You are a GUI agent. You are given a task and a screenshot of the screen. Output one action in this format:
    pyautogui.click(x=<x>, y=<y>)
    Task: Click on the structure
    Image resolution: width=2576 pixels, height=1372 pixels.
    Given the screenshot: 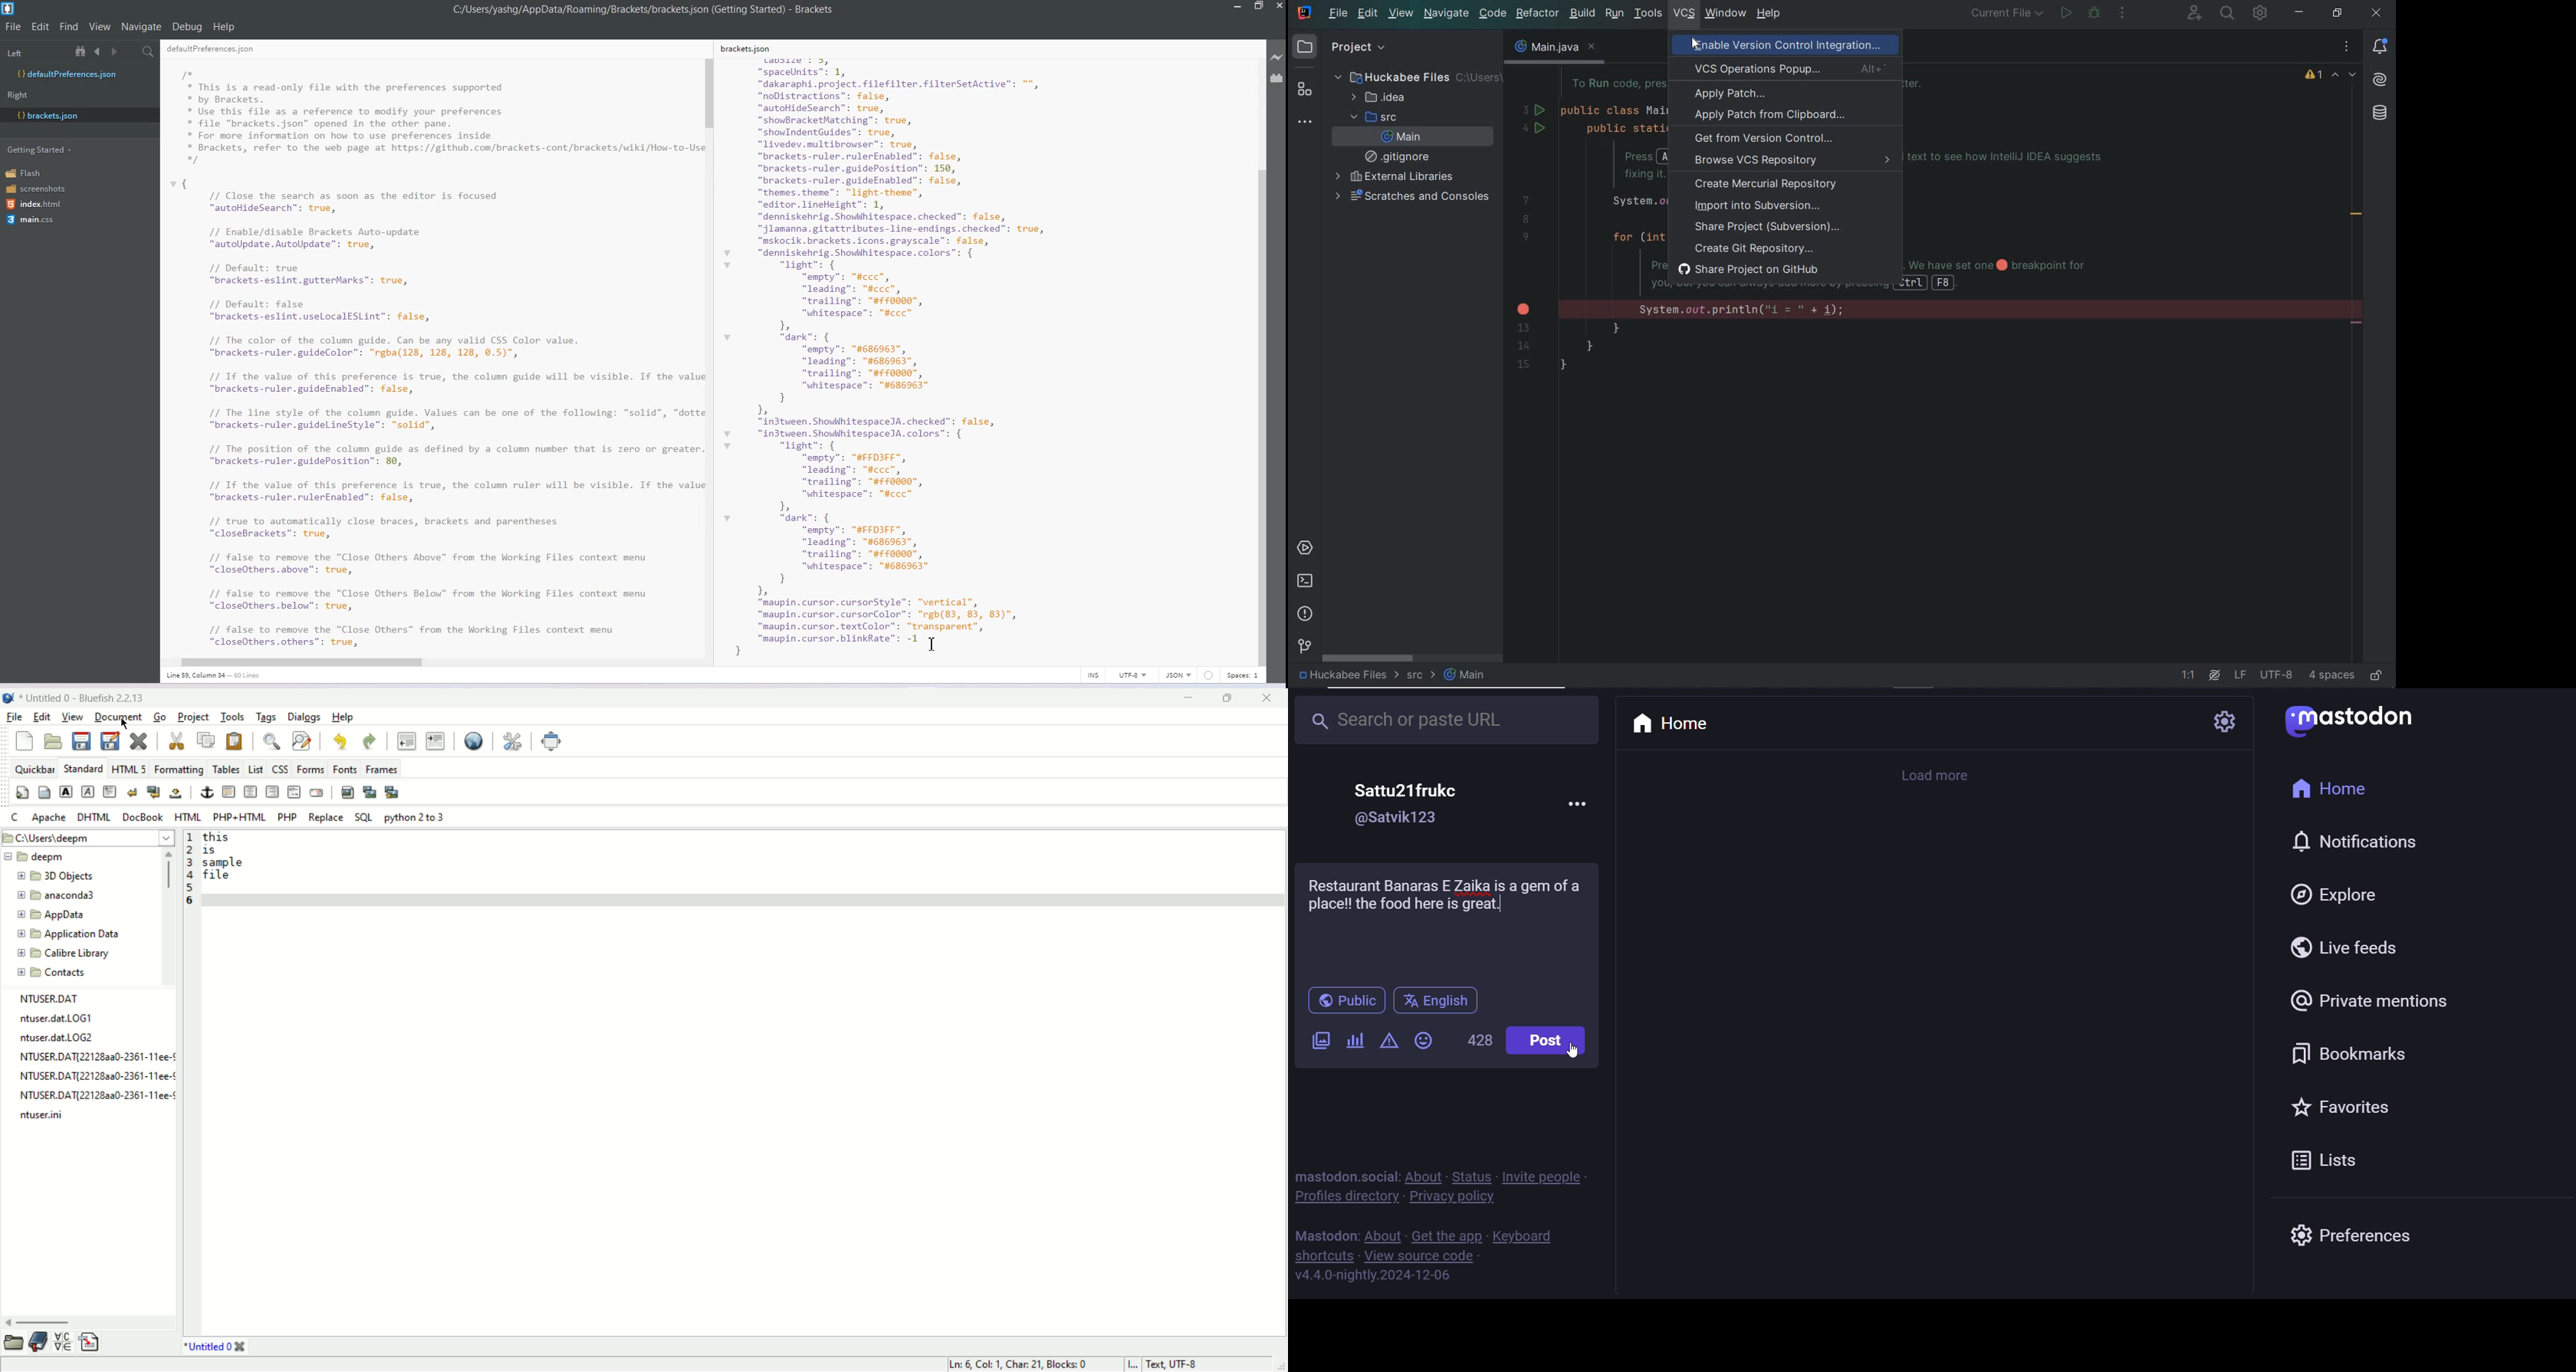 What is the action you would take?
    pyautogui.click(x=1304, y=90)
    